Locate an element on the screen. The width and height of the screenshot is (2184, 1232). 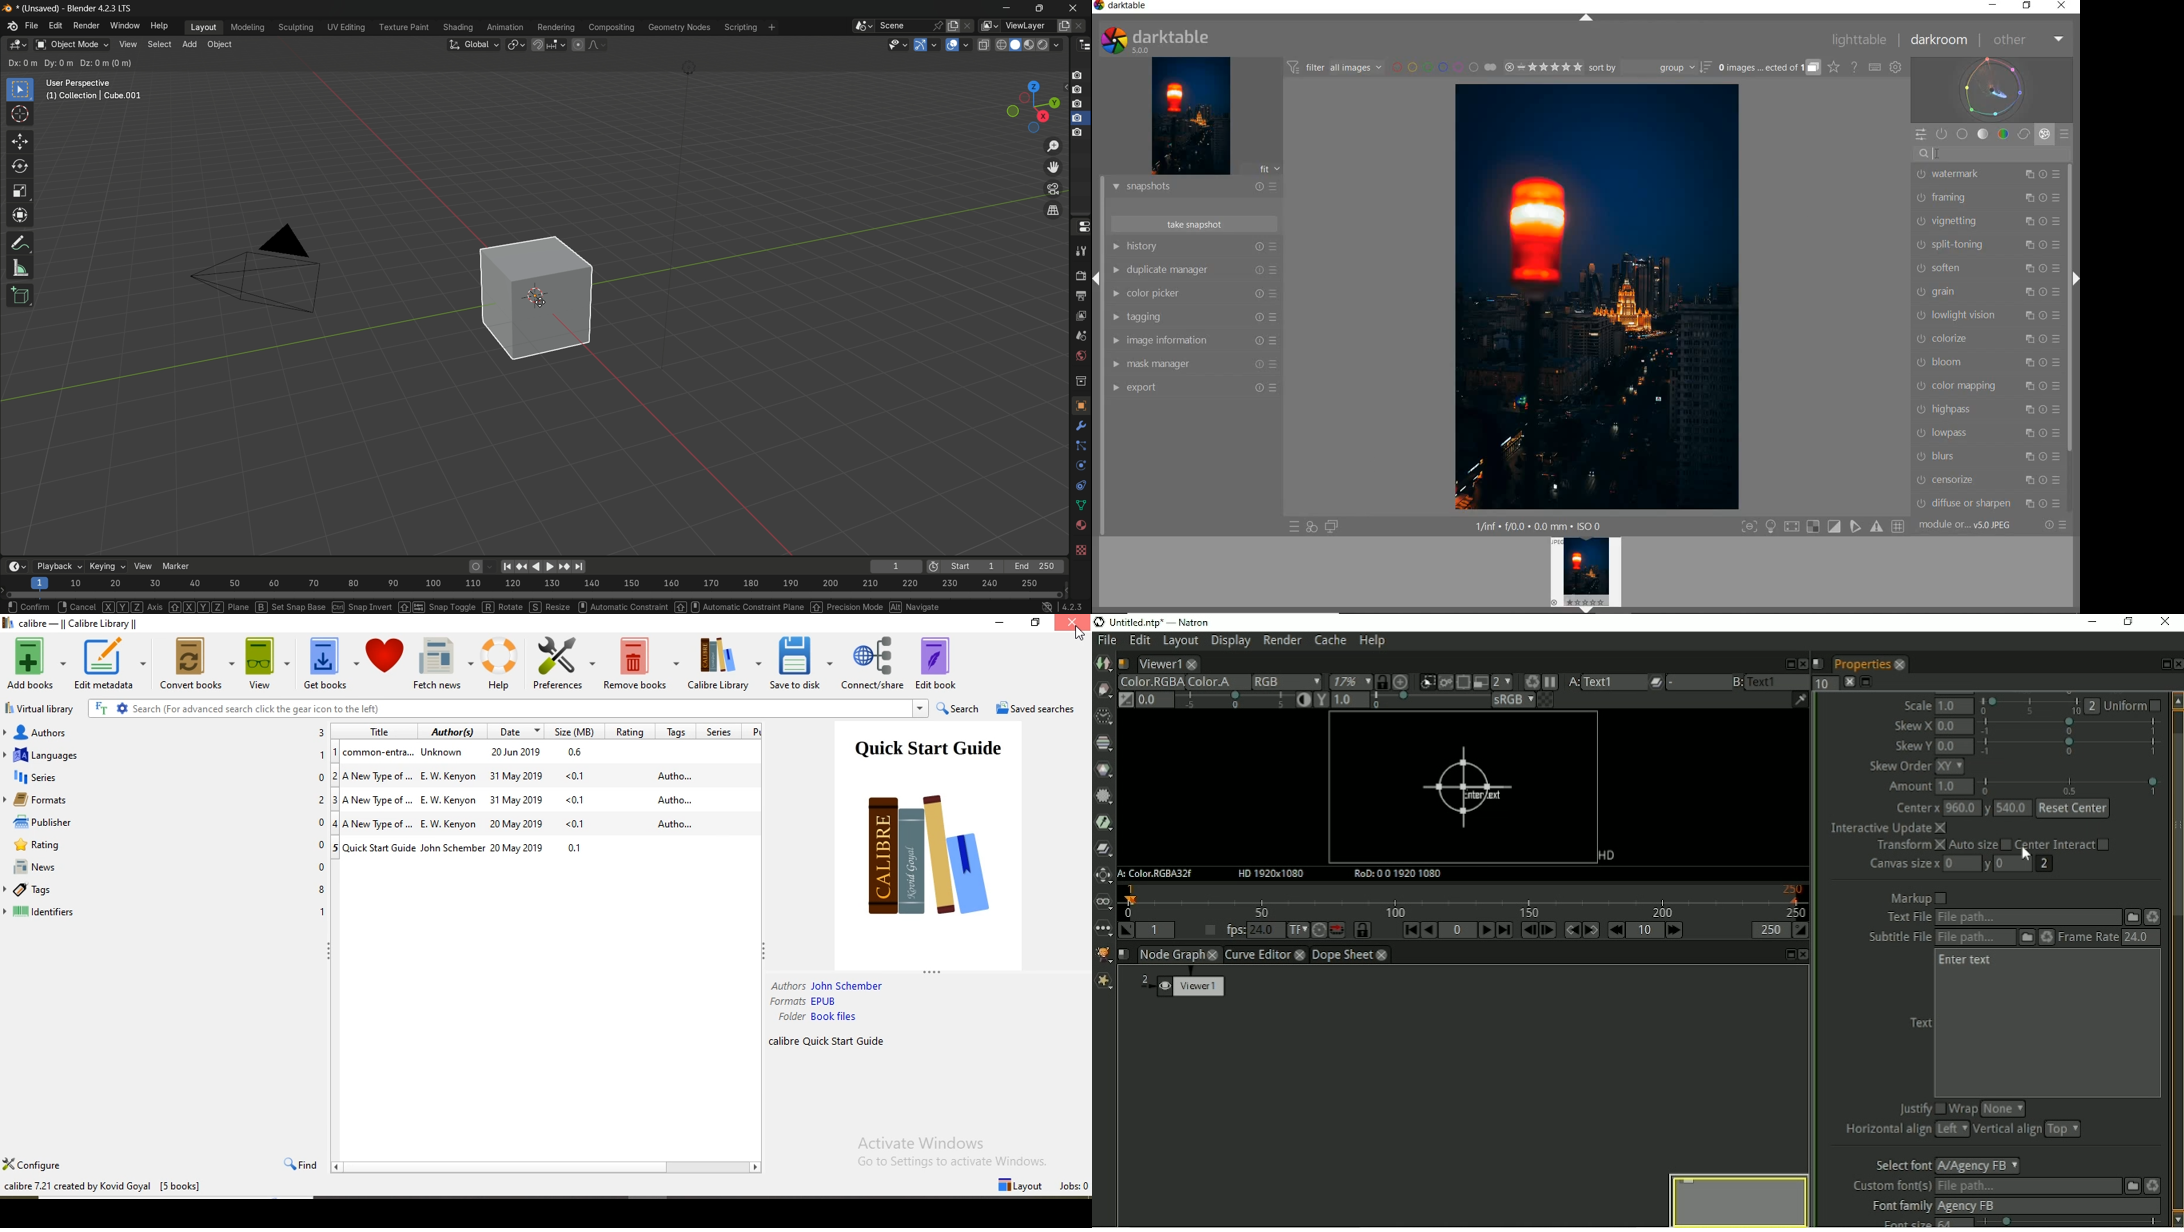
Edit metadata is located at coordinates (111, 664).